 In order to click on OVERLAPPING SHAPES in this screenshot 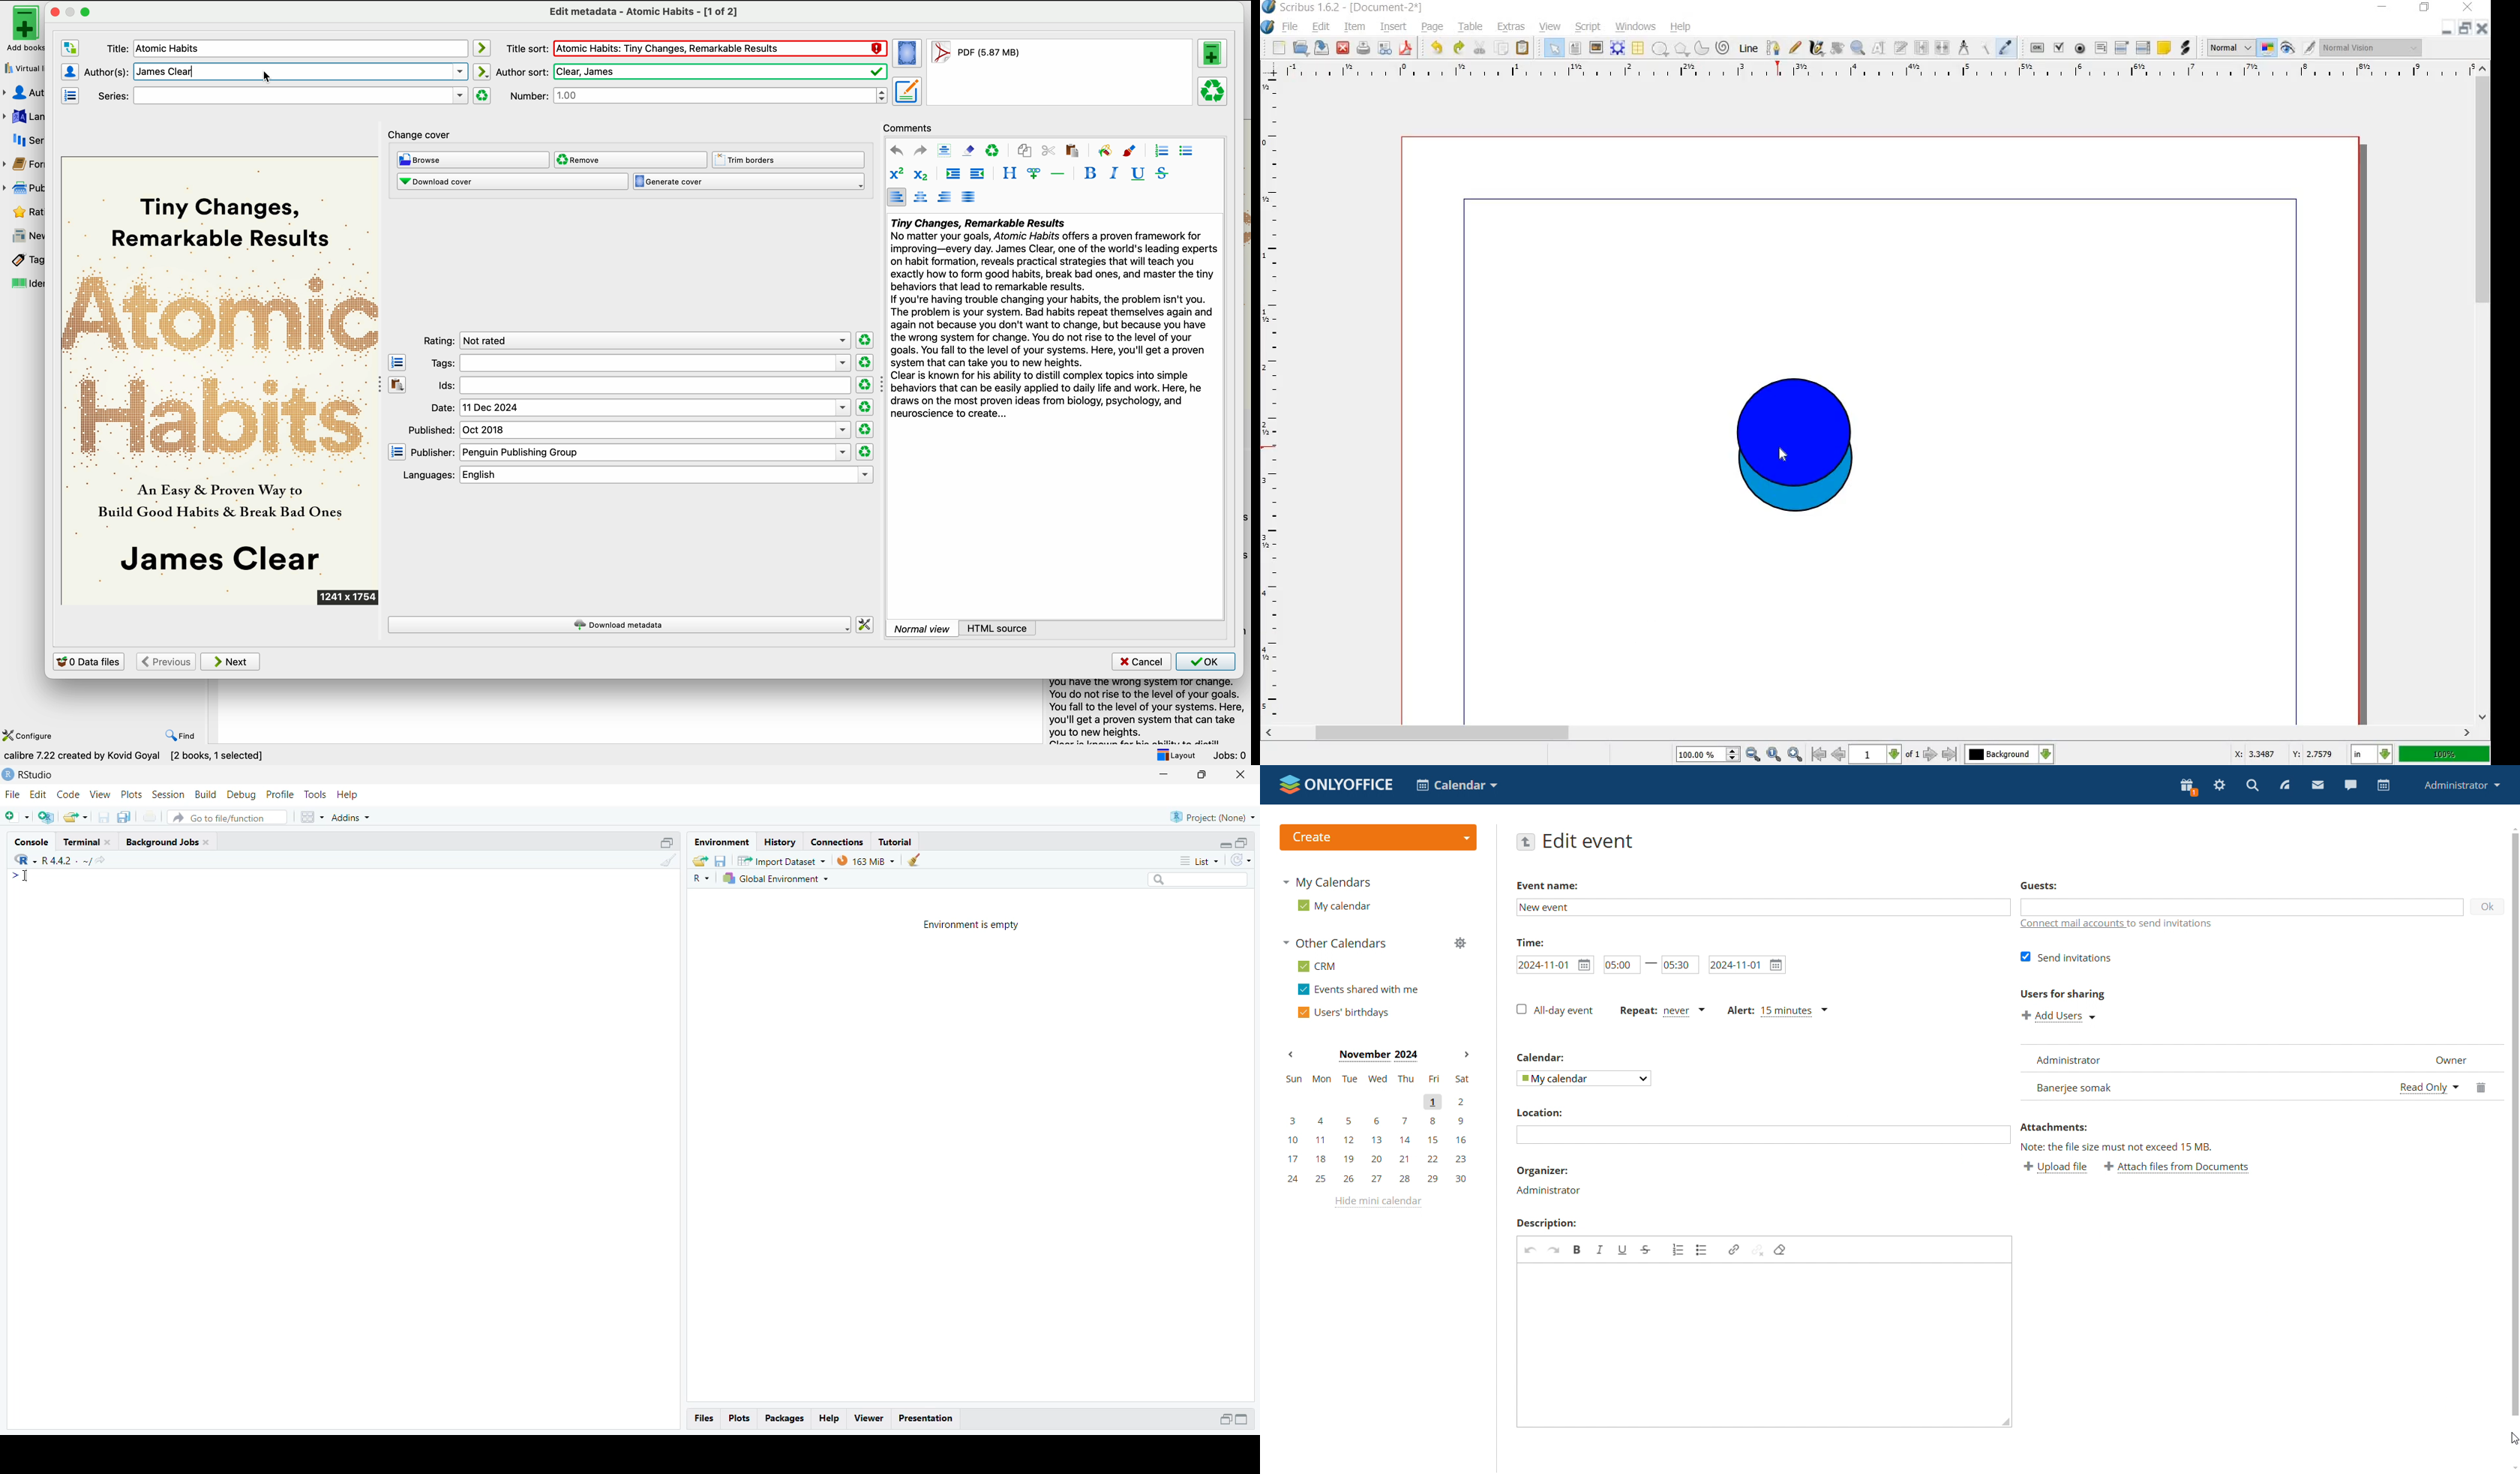, I will do `click(1791, 447)`.